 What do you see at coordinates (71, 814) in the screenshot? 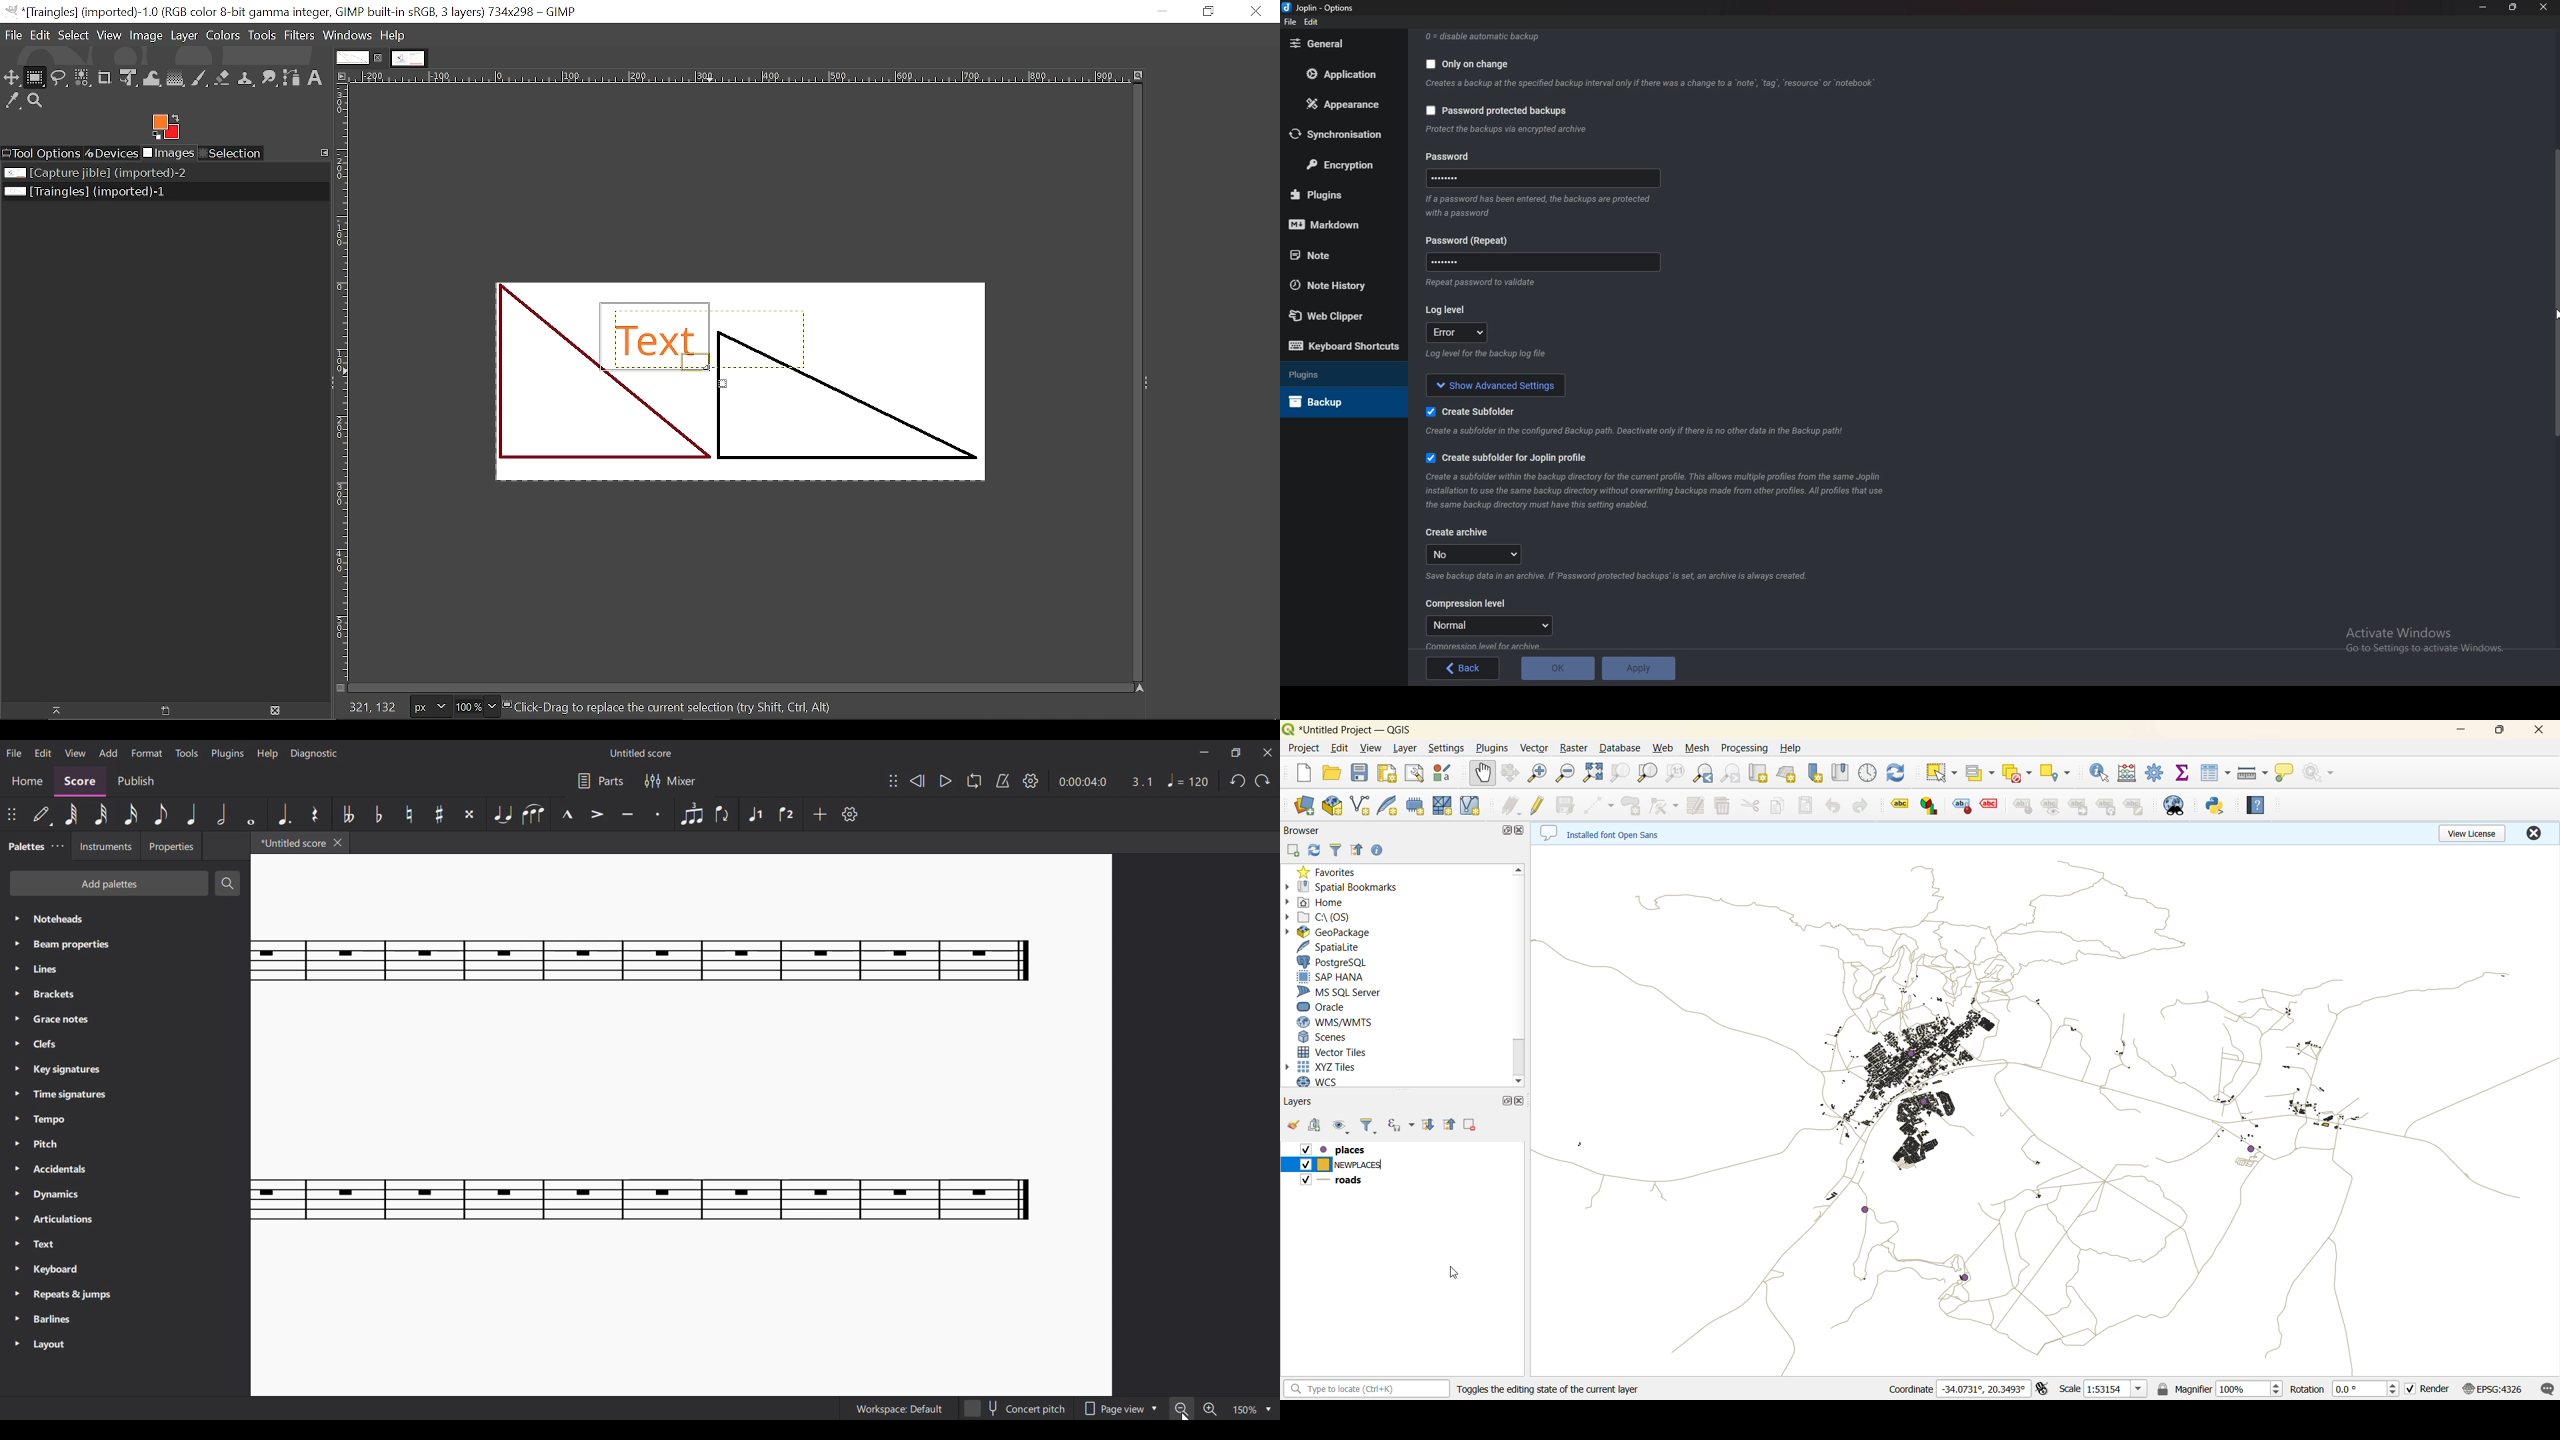
I see `64th note` at bounding box center [71, 814].